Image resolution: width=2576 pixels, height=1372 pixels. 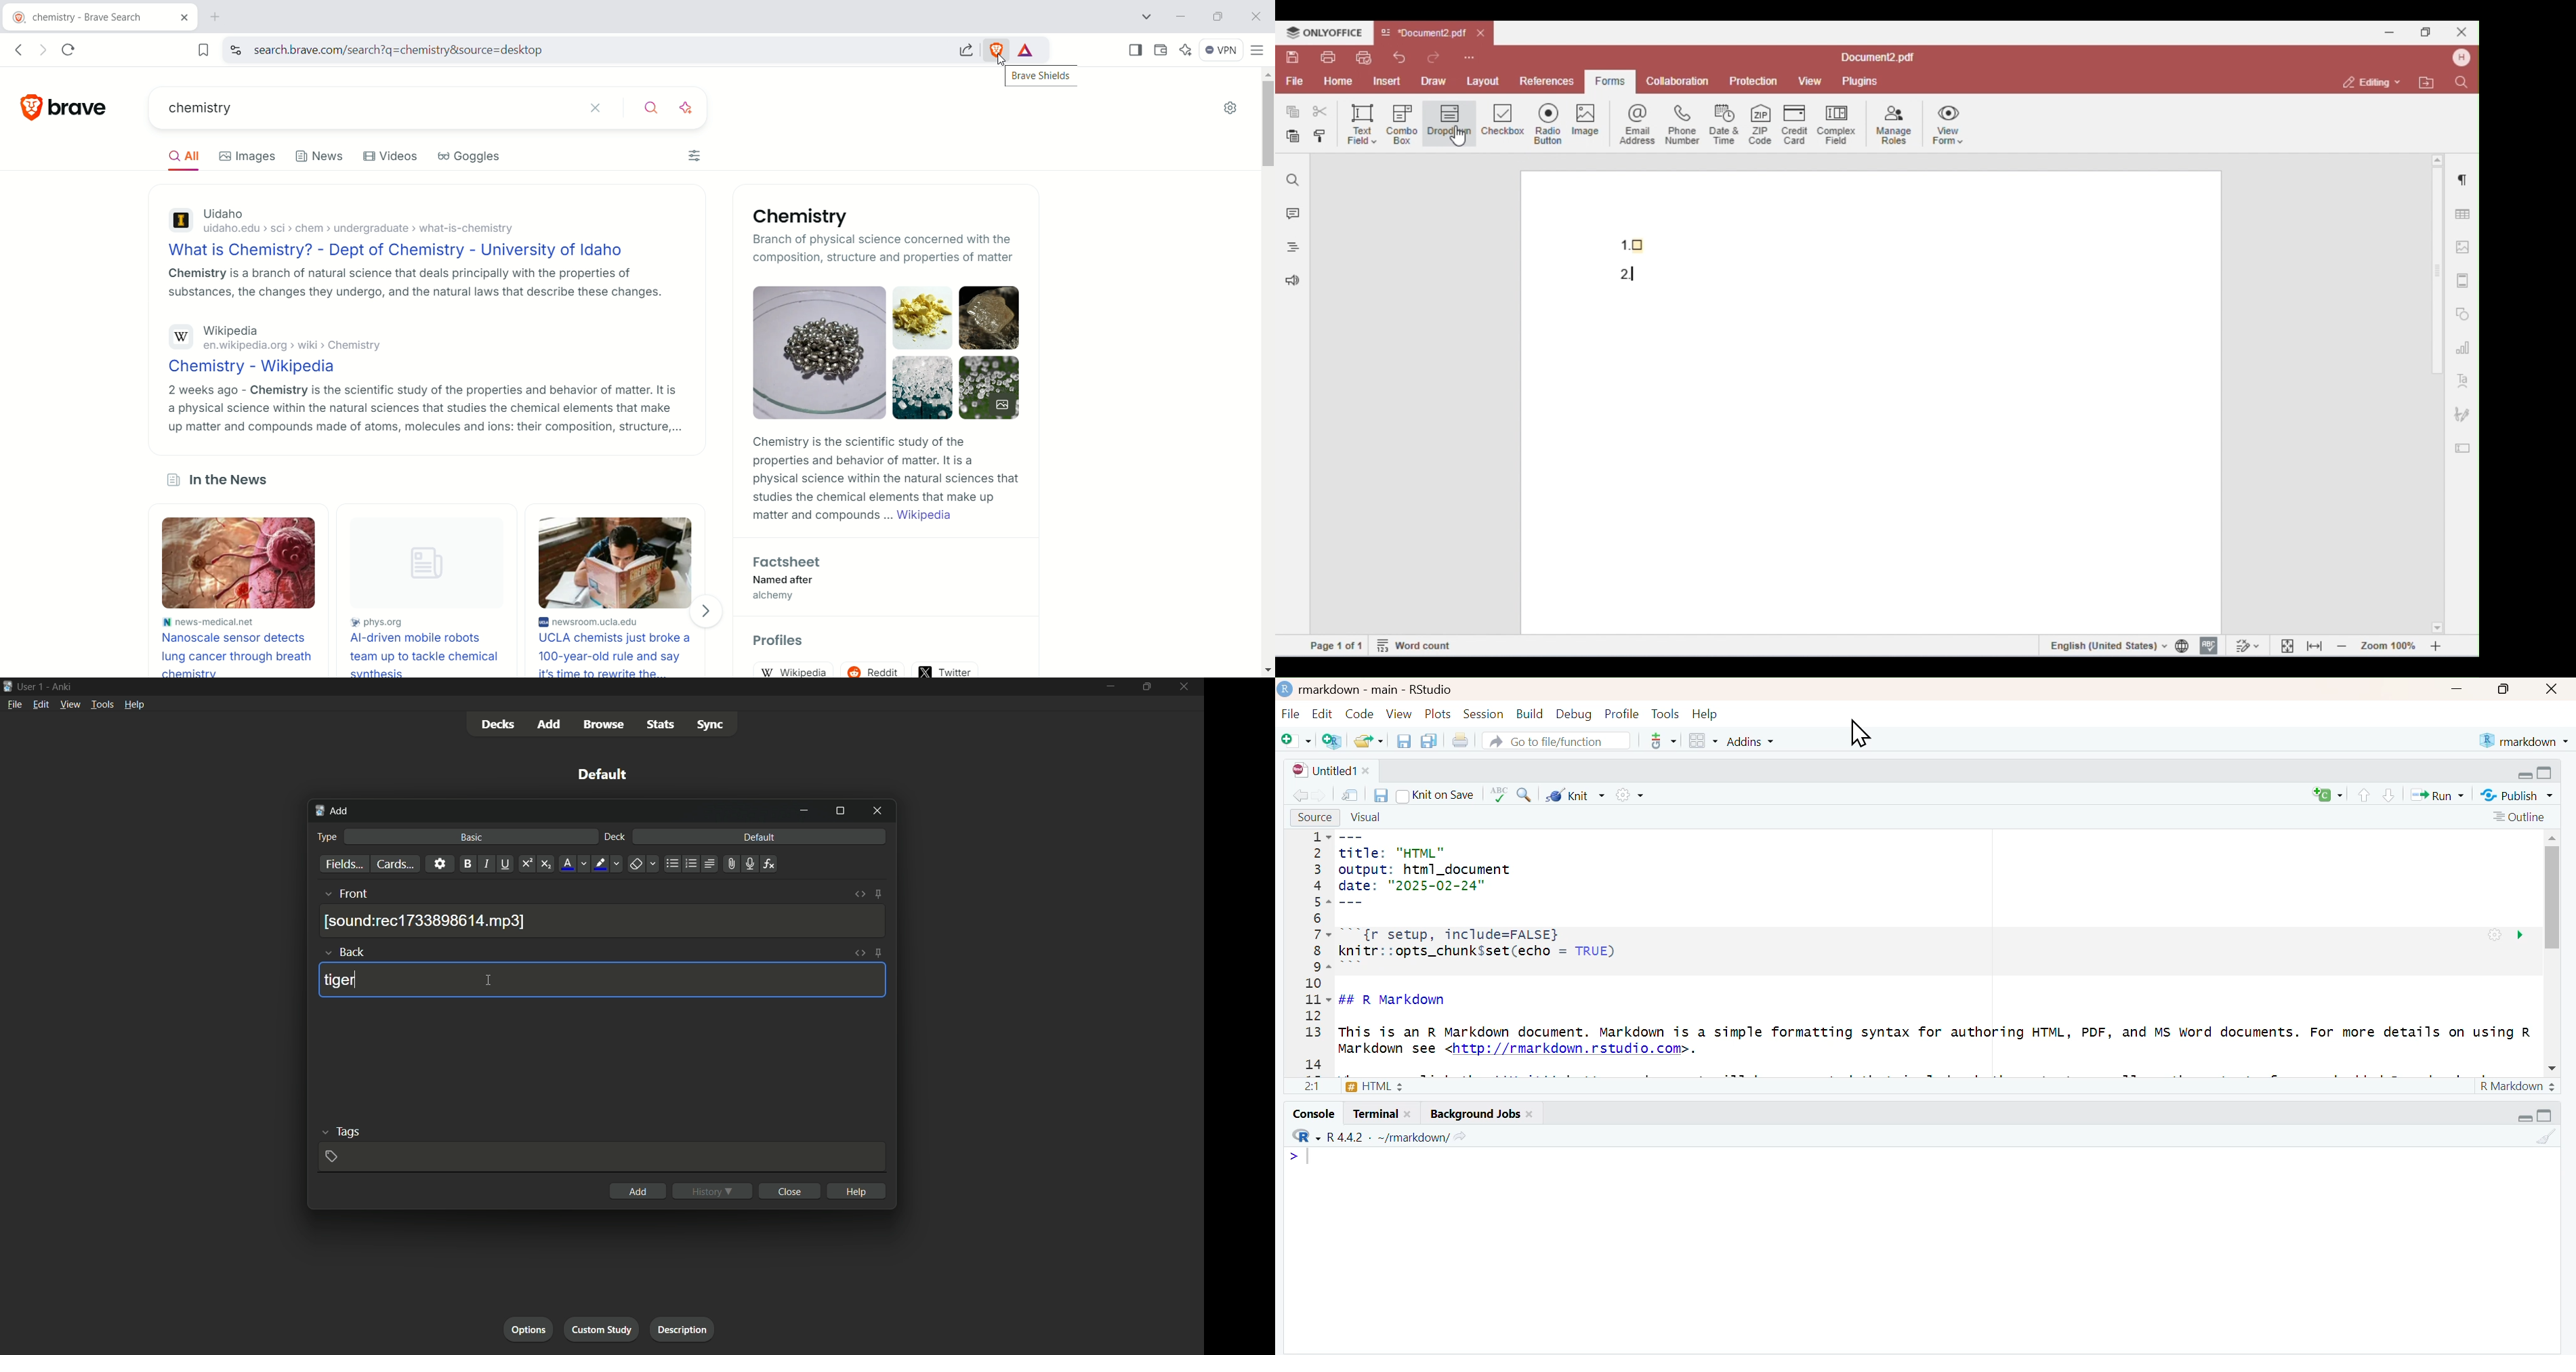 What do you see at coordinates (348, 1133) in the screenshot?
I see `tags` at bounding box center [348, 1133].